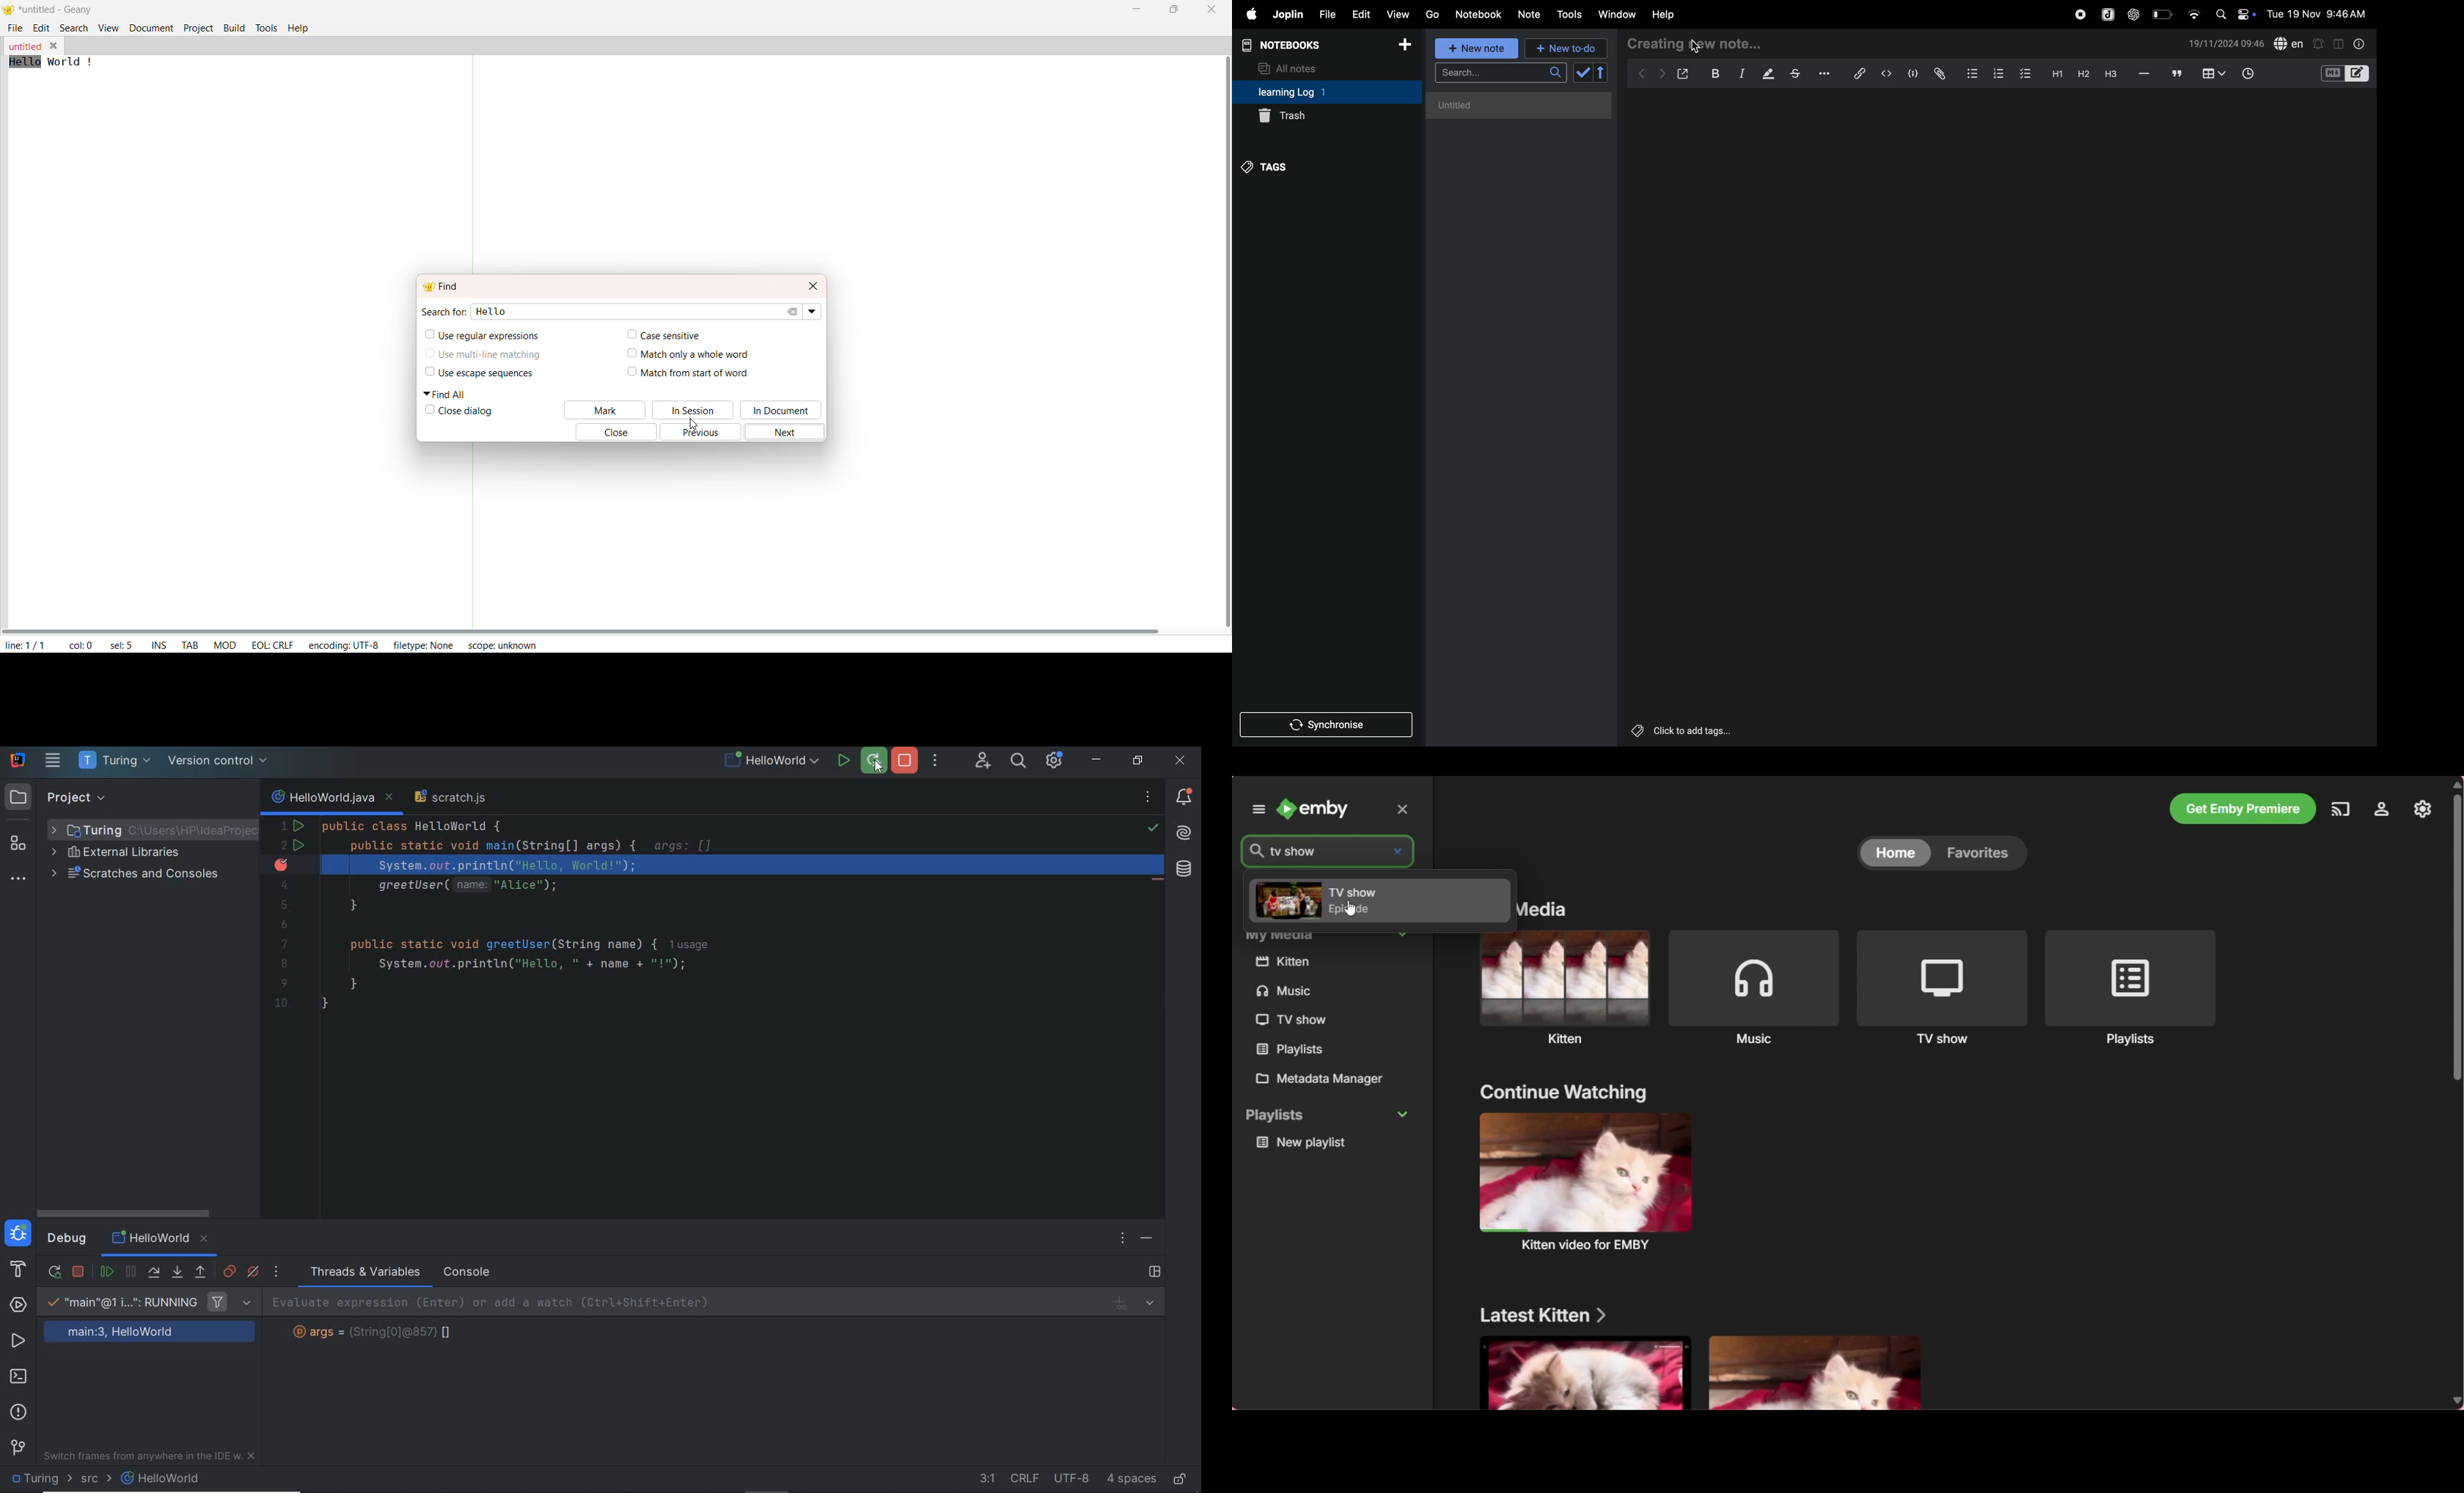  I want to click on h1, so click(2054, 73).